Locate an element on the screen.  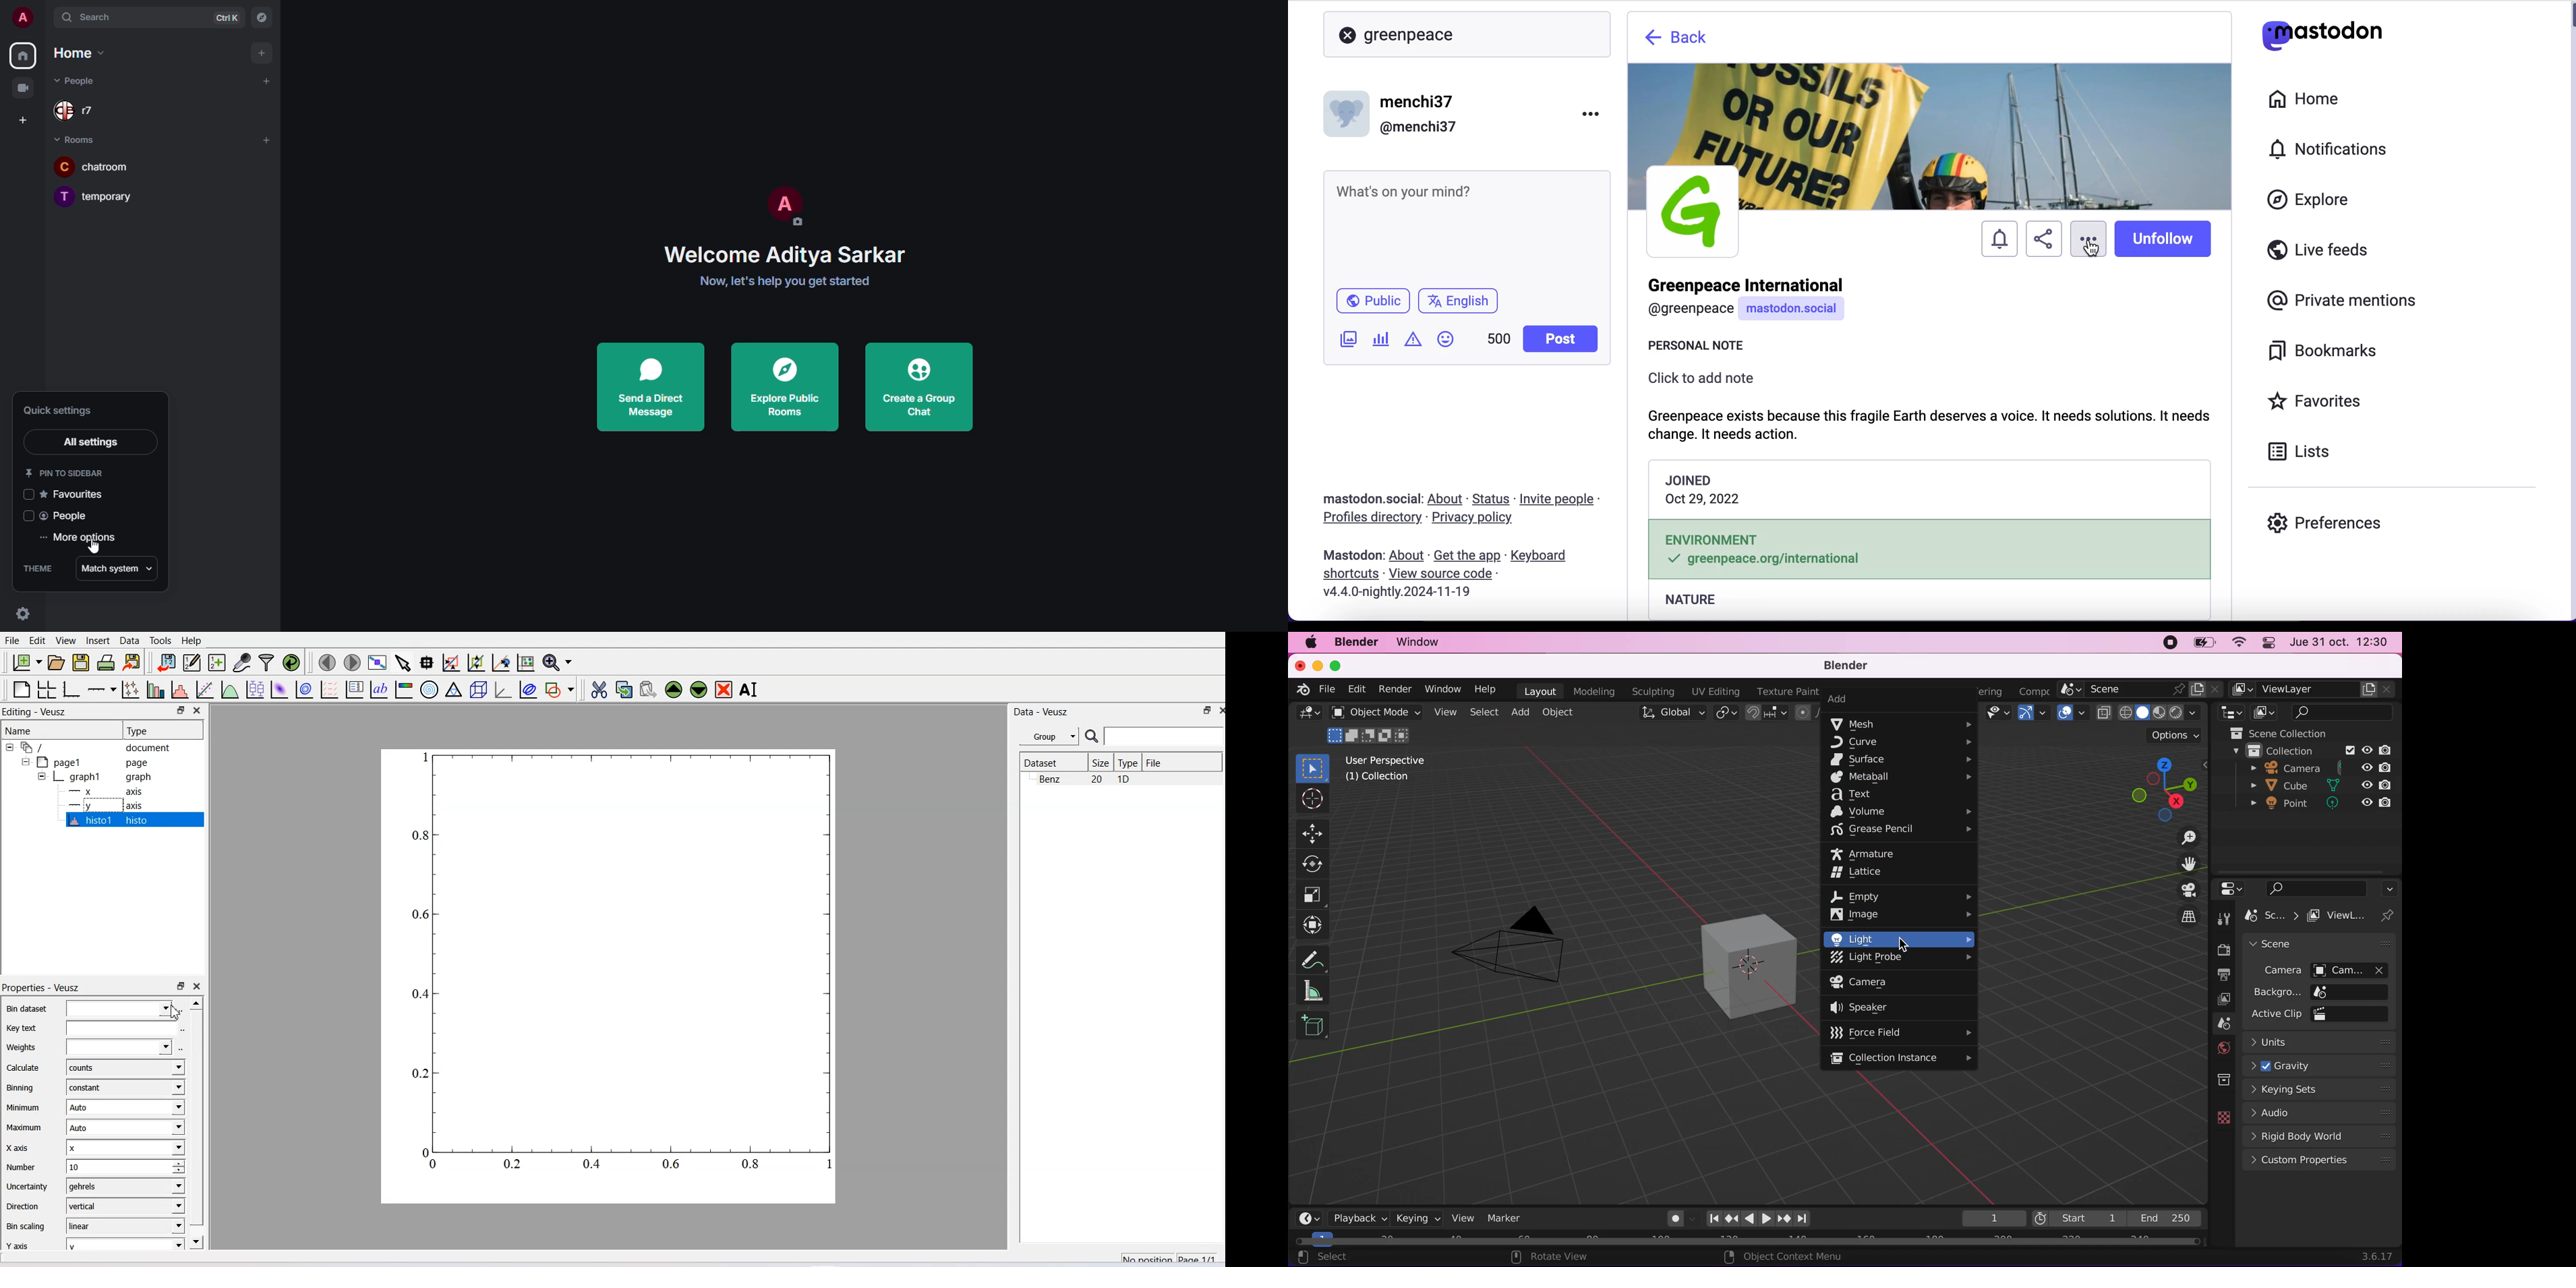
add is located at coordinates (1898, 698).